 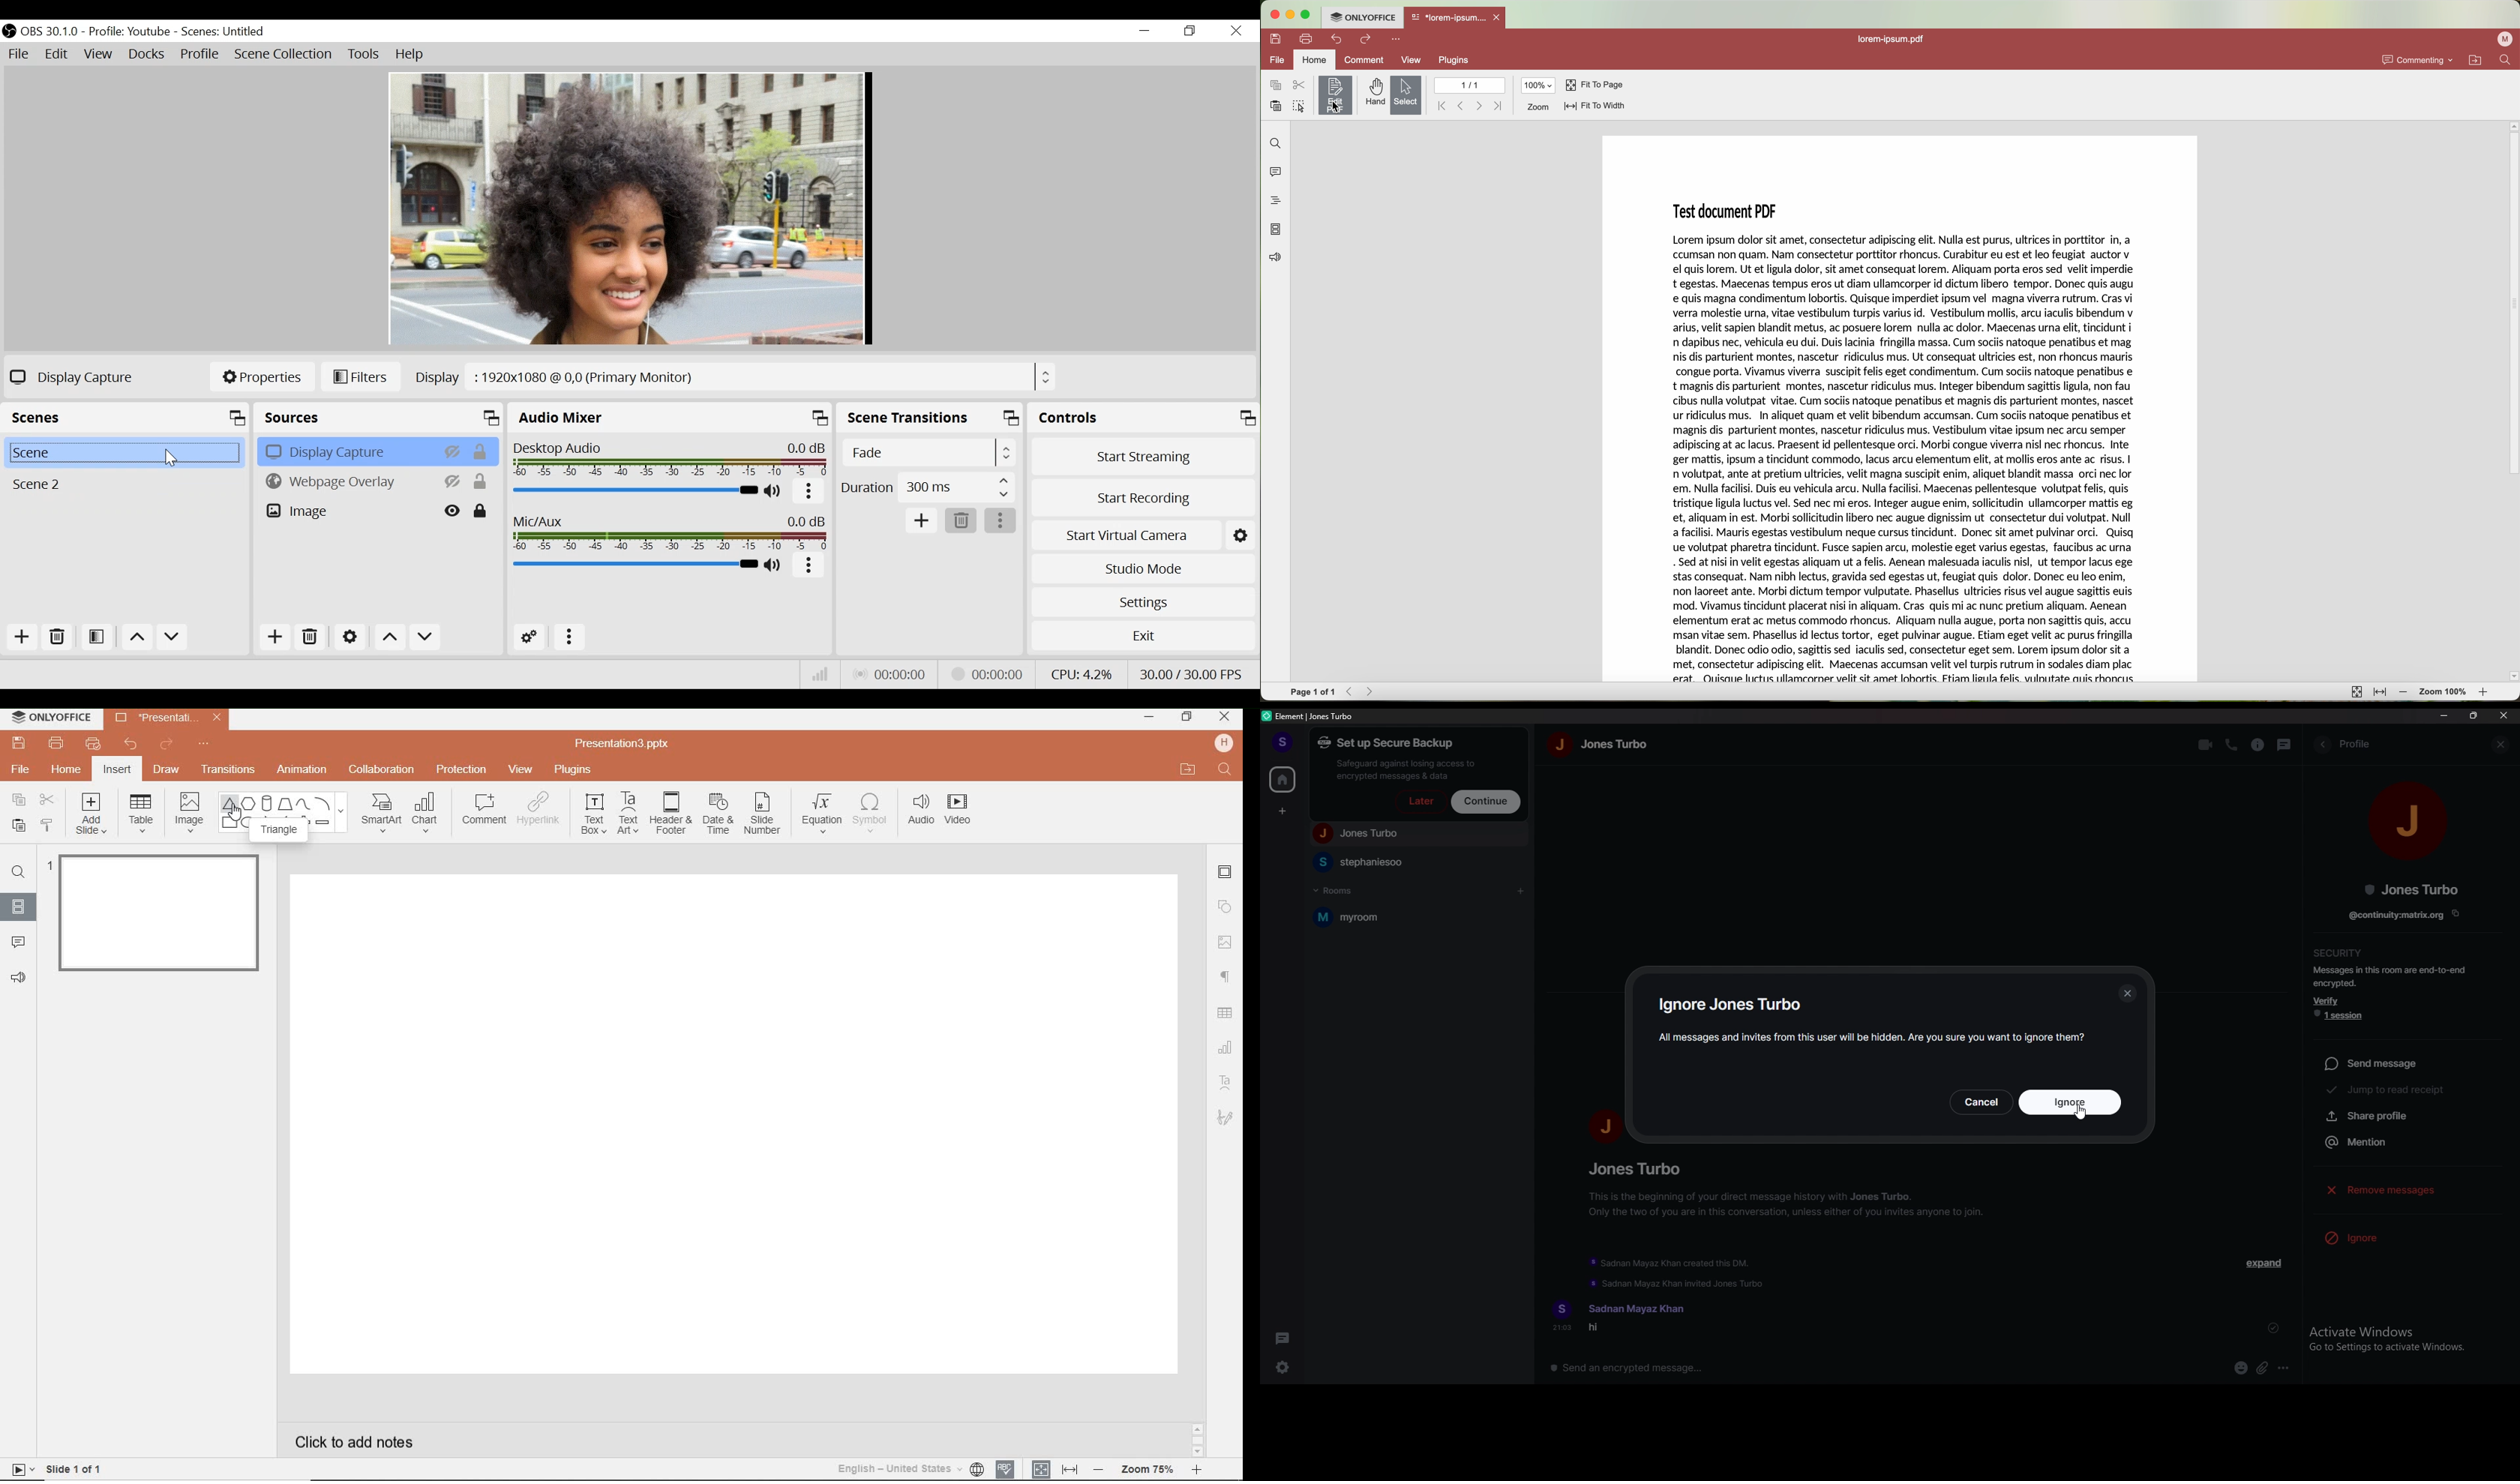 I want to click on (un)lock, so click(x=481, y=451).